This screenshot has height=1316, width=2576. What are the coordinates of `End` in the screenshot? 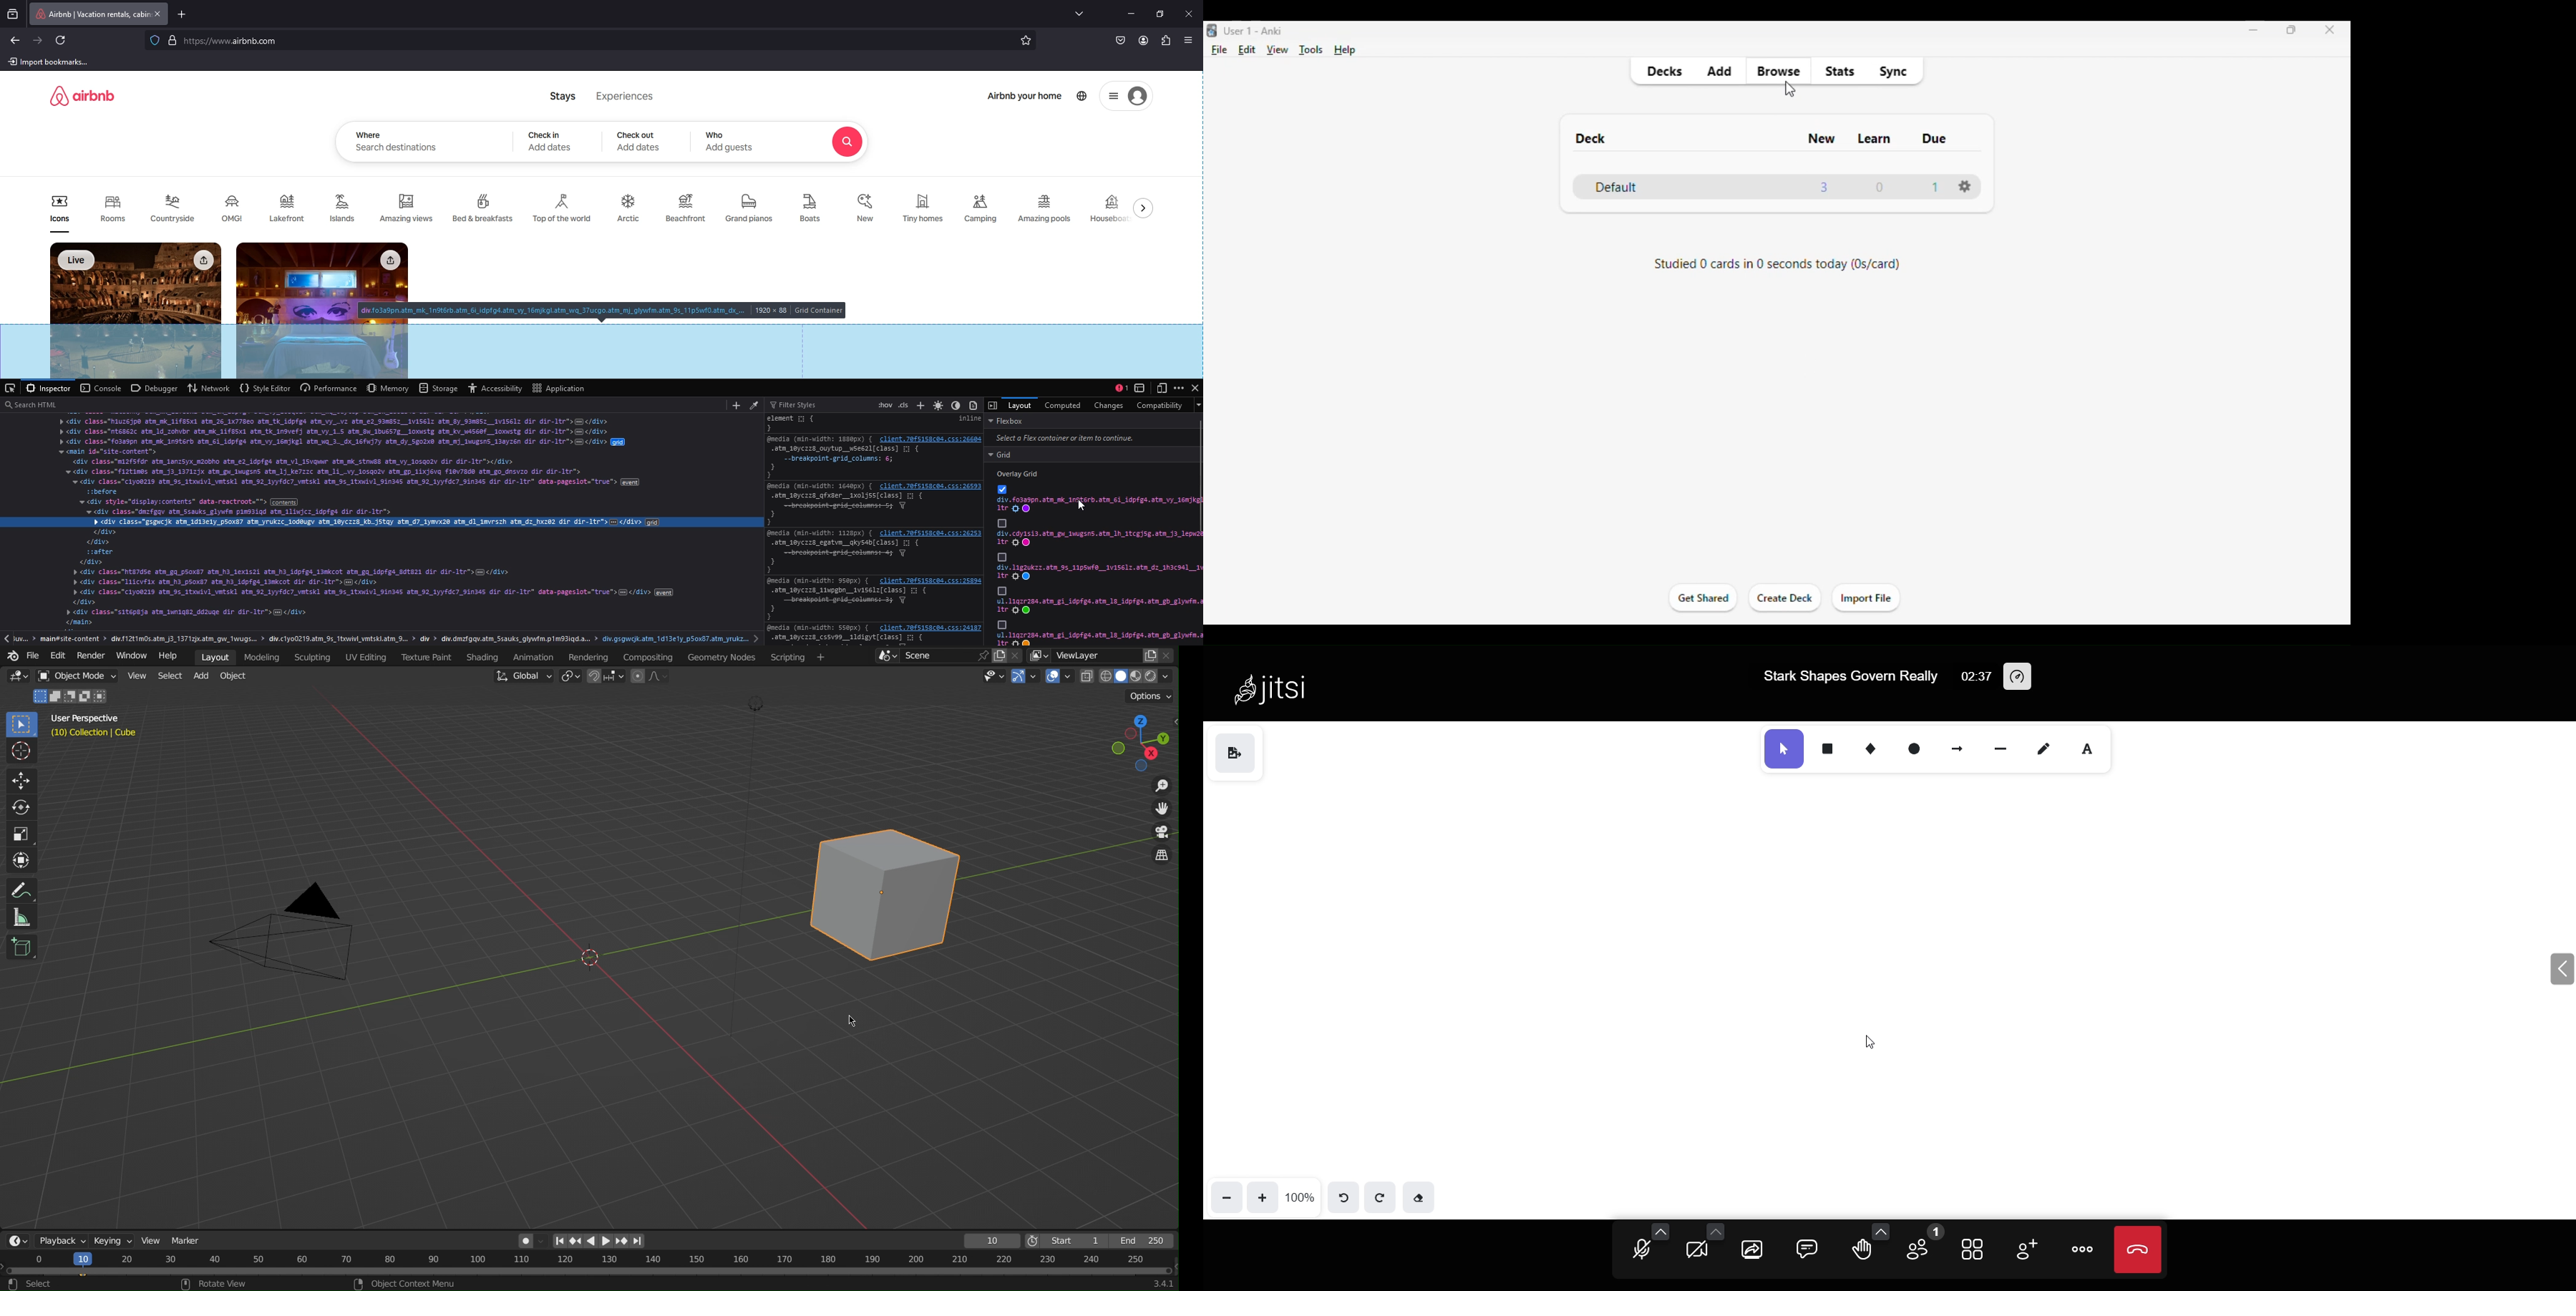 It's located at (1145, 1241).